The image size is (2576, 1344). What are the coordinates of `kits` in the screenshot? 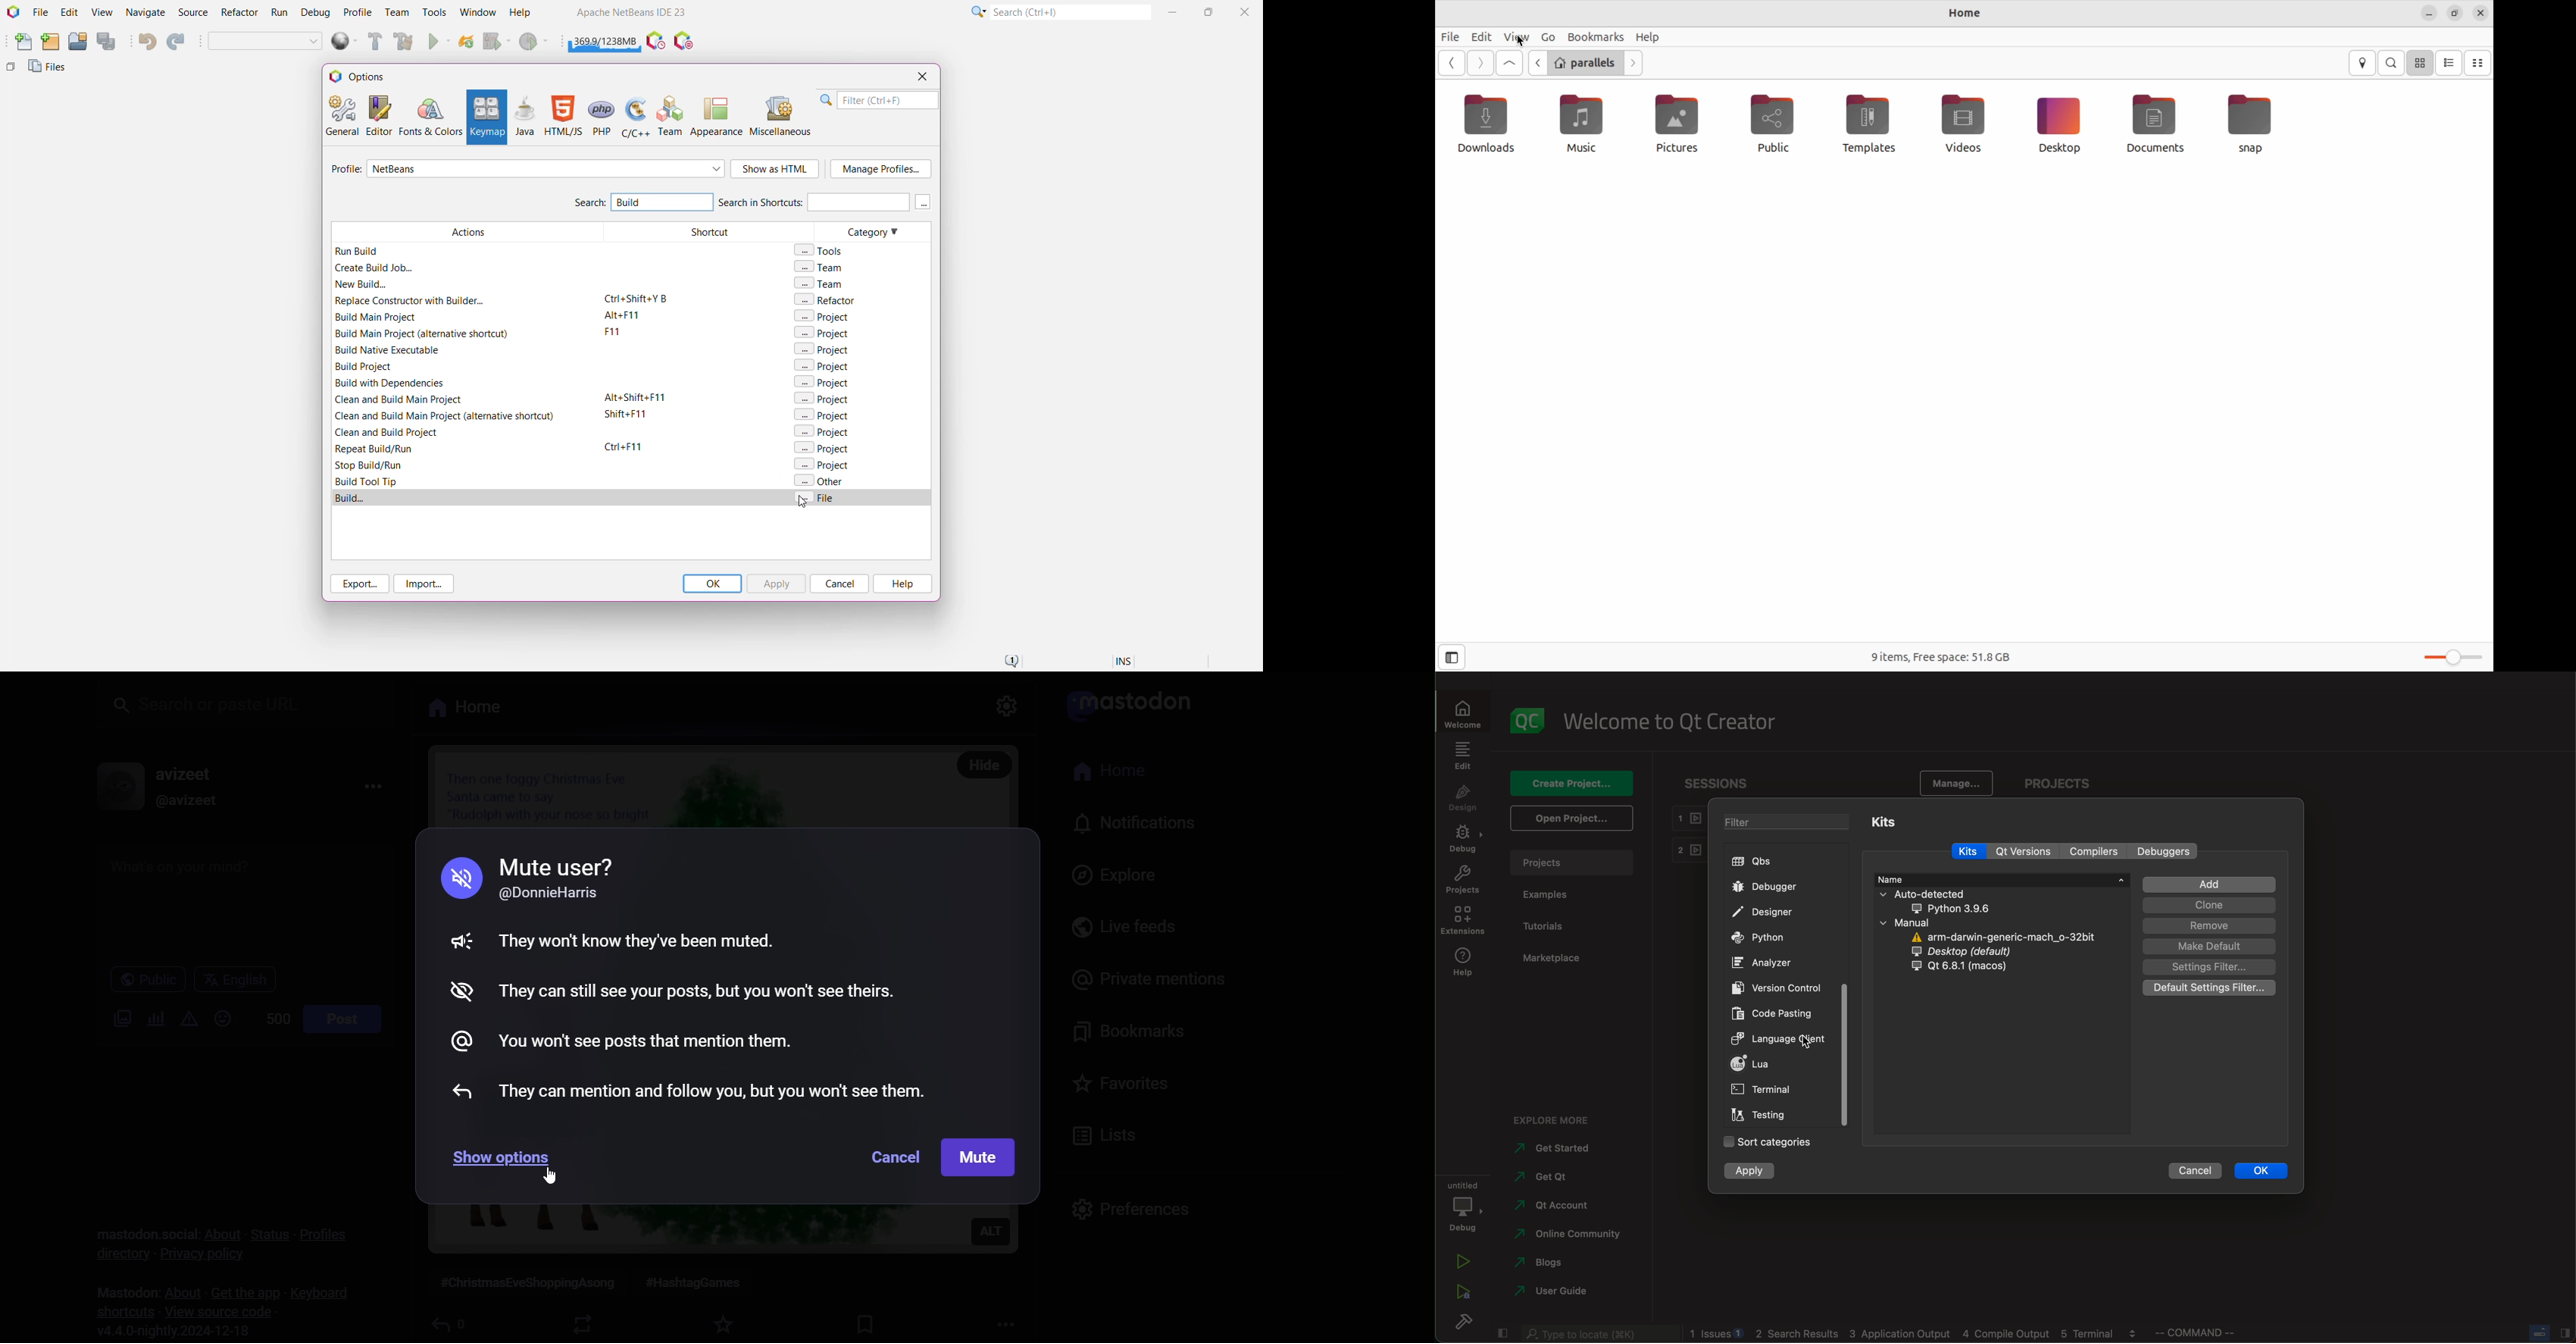 It's located at (1969, 849).